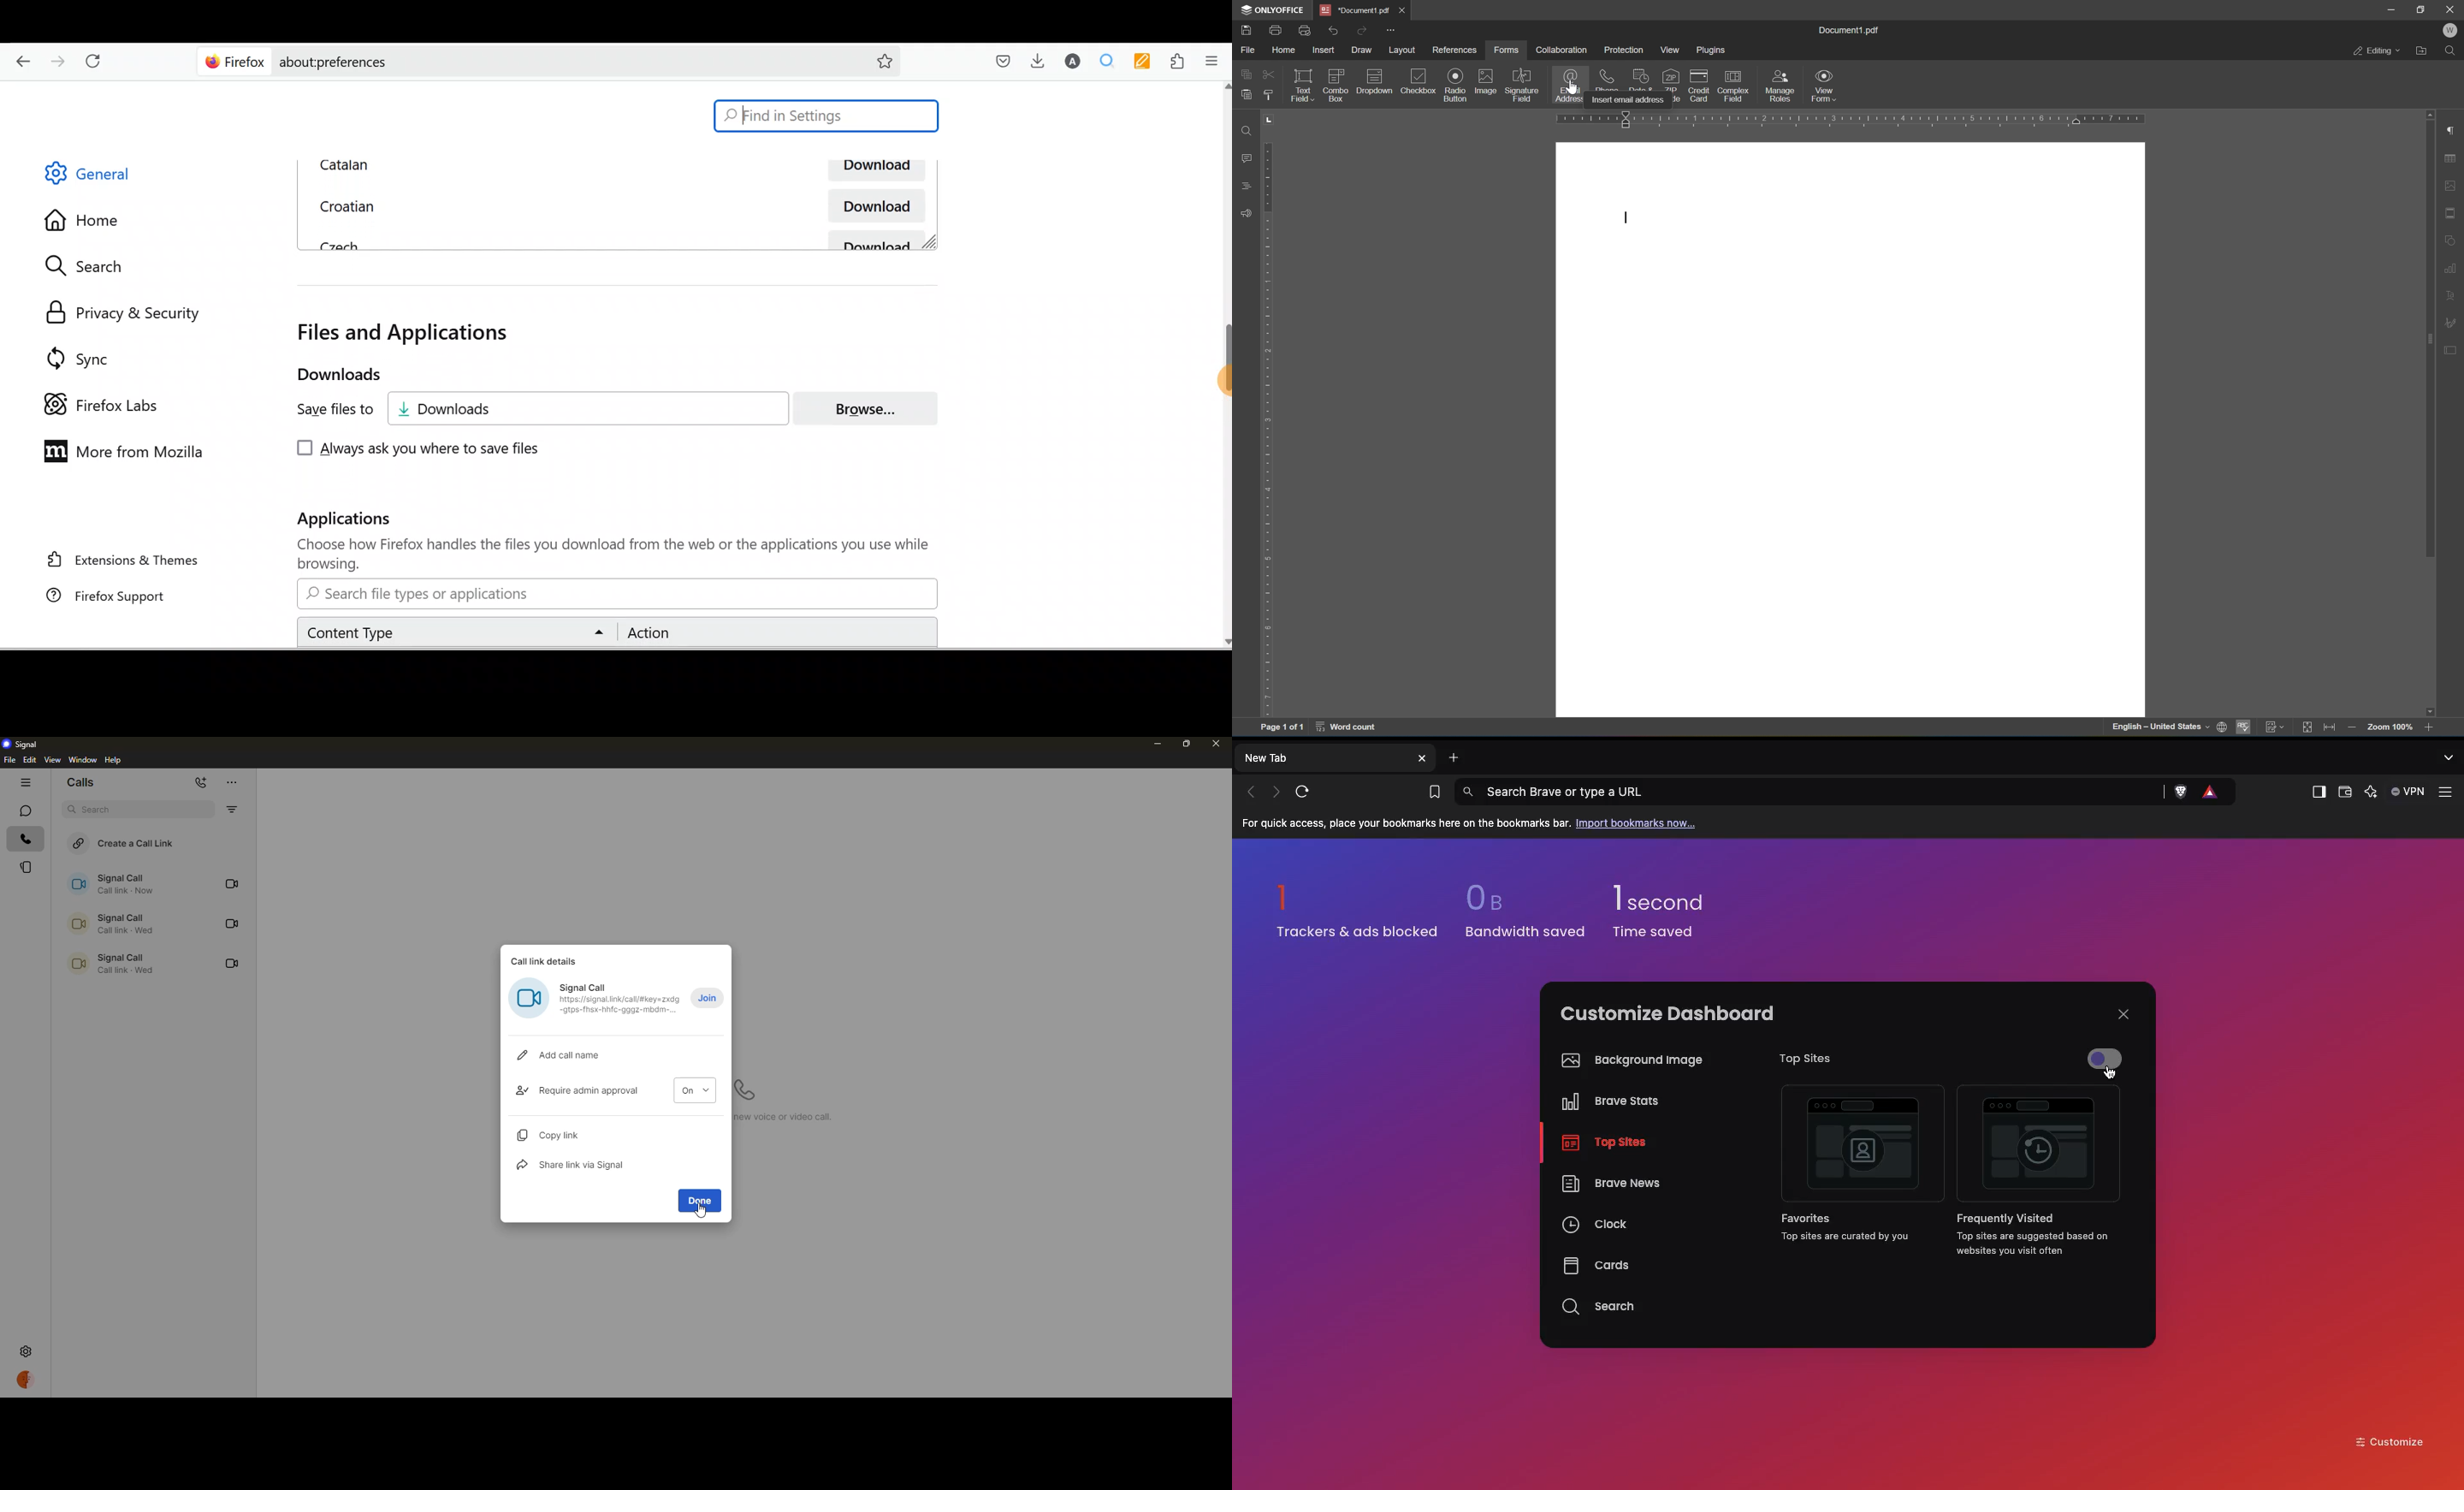  What do you see at coordinates (1850, 118) in the screenshot?
I see `ruler` at bounding box center [1850, 118].